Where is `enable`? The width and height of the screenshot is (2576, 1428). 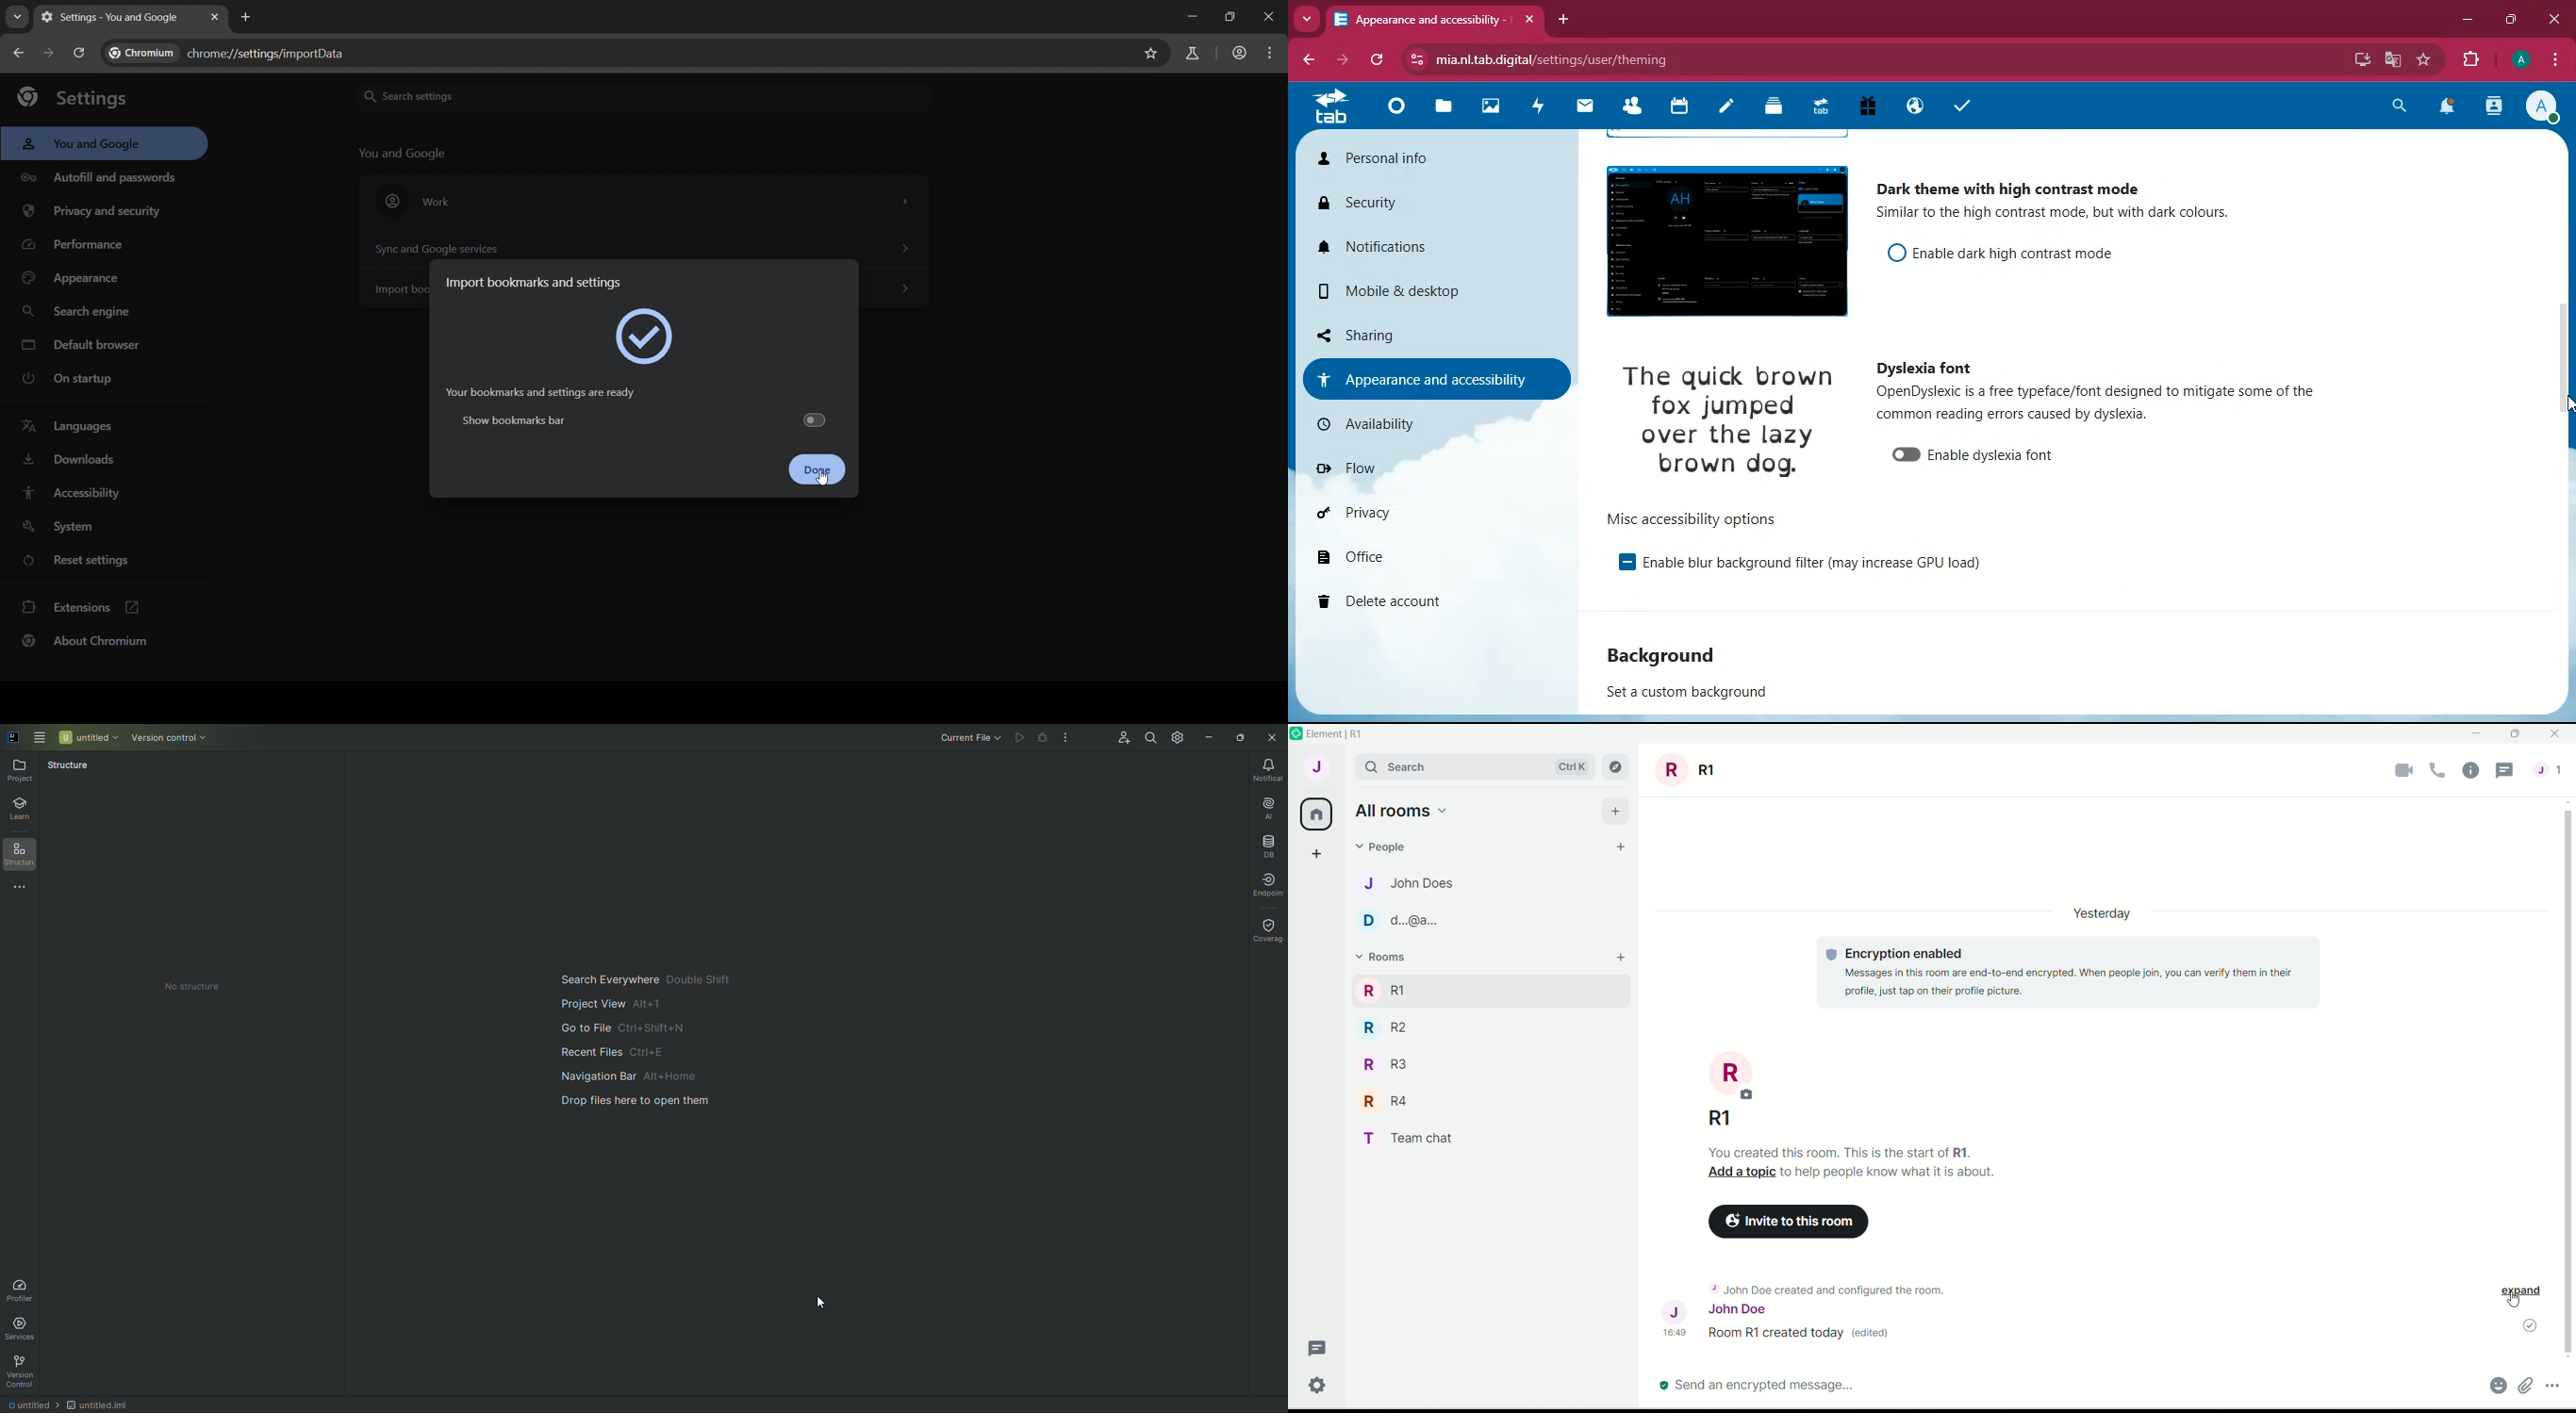 enable is located at coordinates (1825, 565).